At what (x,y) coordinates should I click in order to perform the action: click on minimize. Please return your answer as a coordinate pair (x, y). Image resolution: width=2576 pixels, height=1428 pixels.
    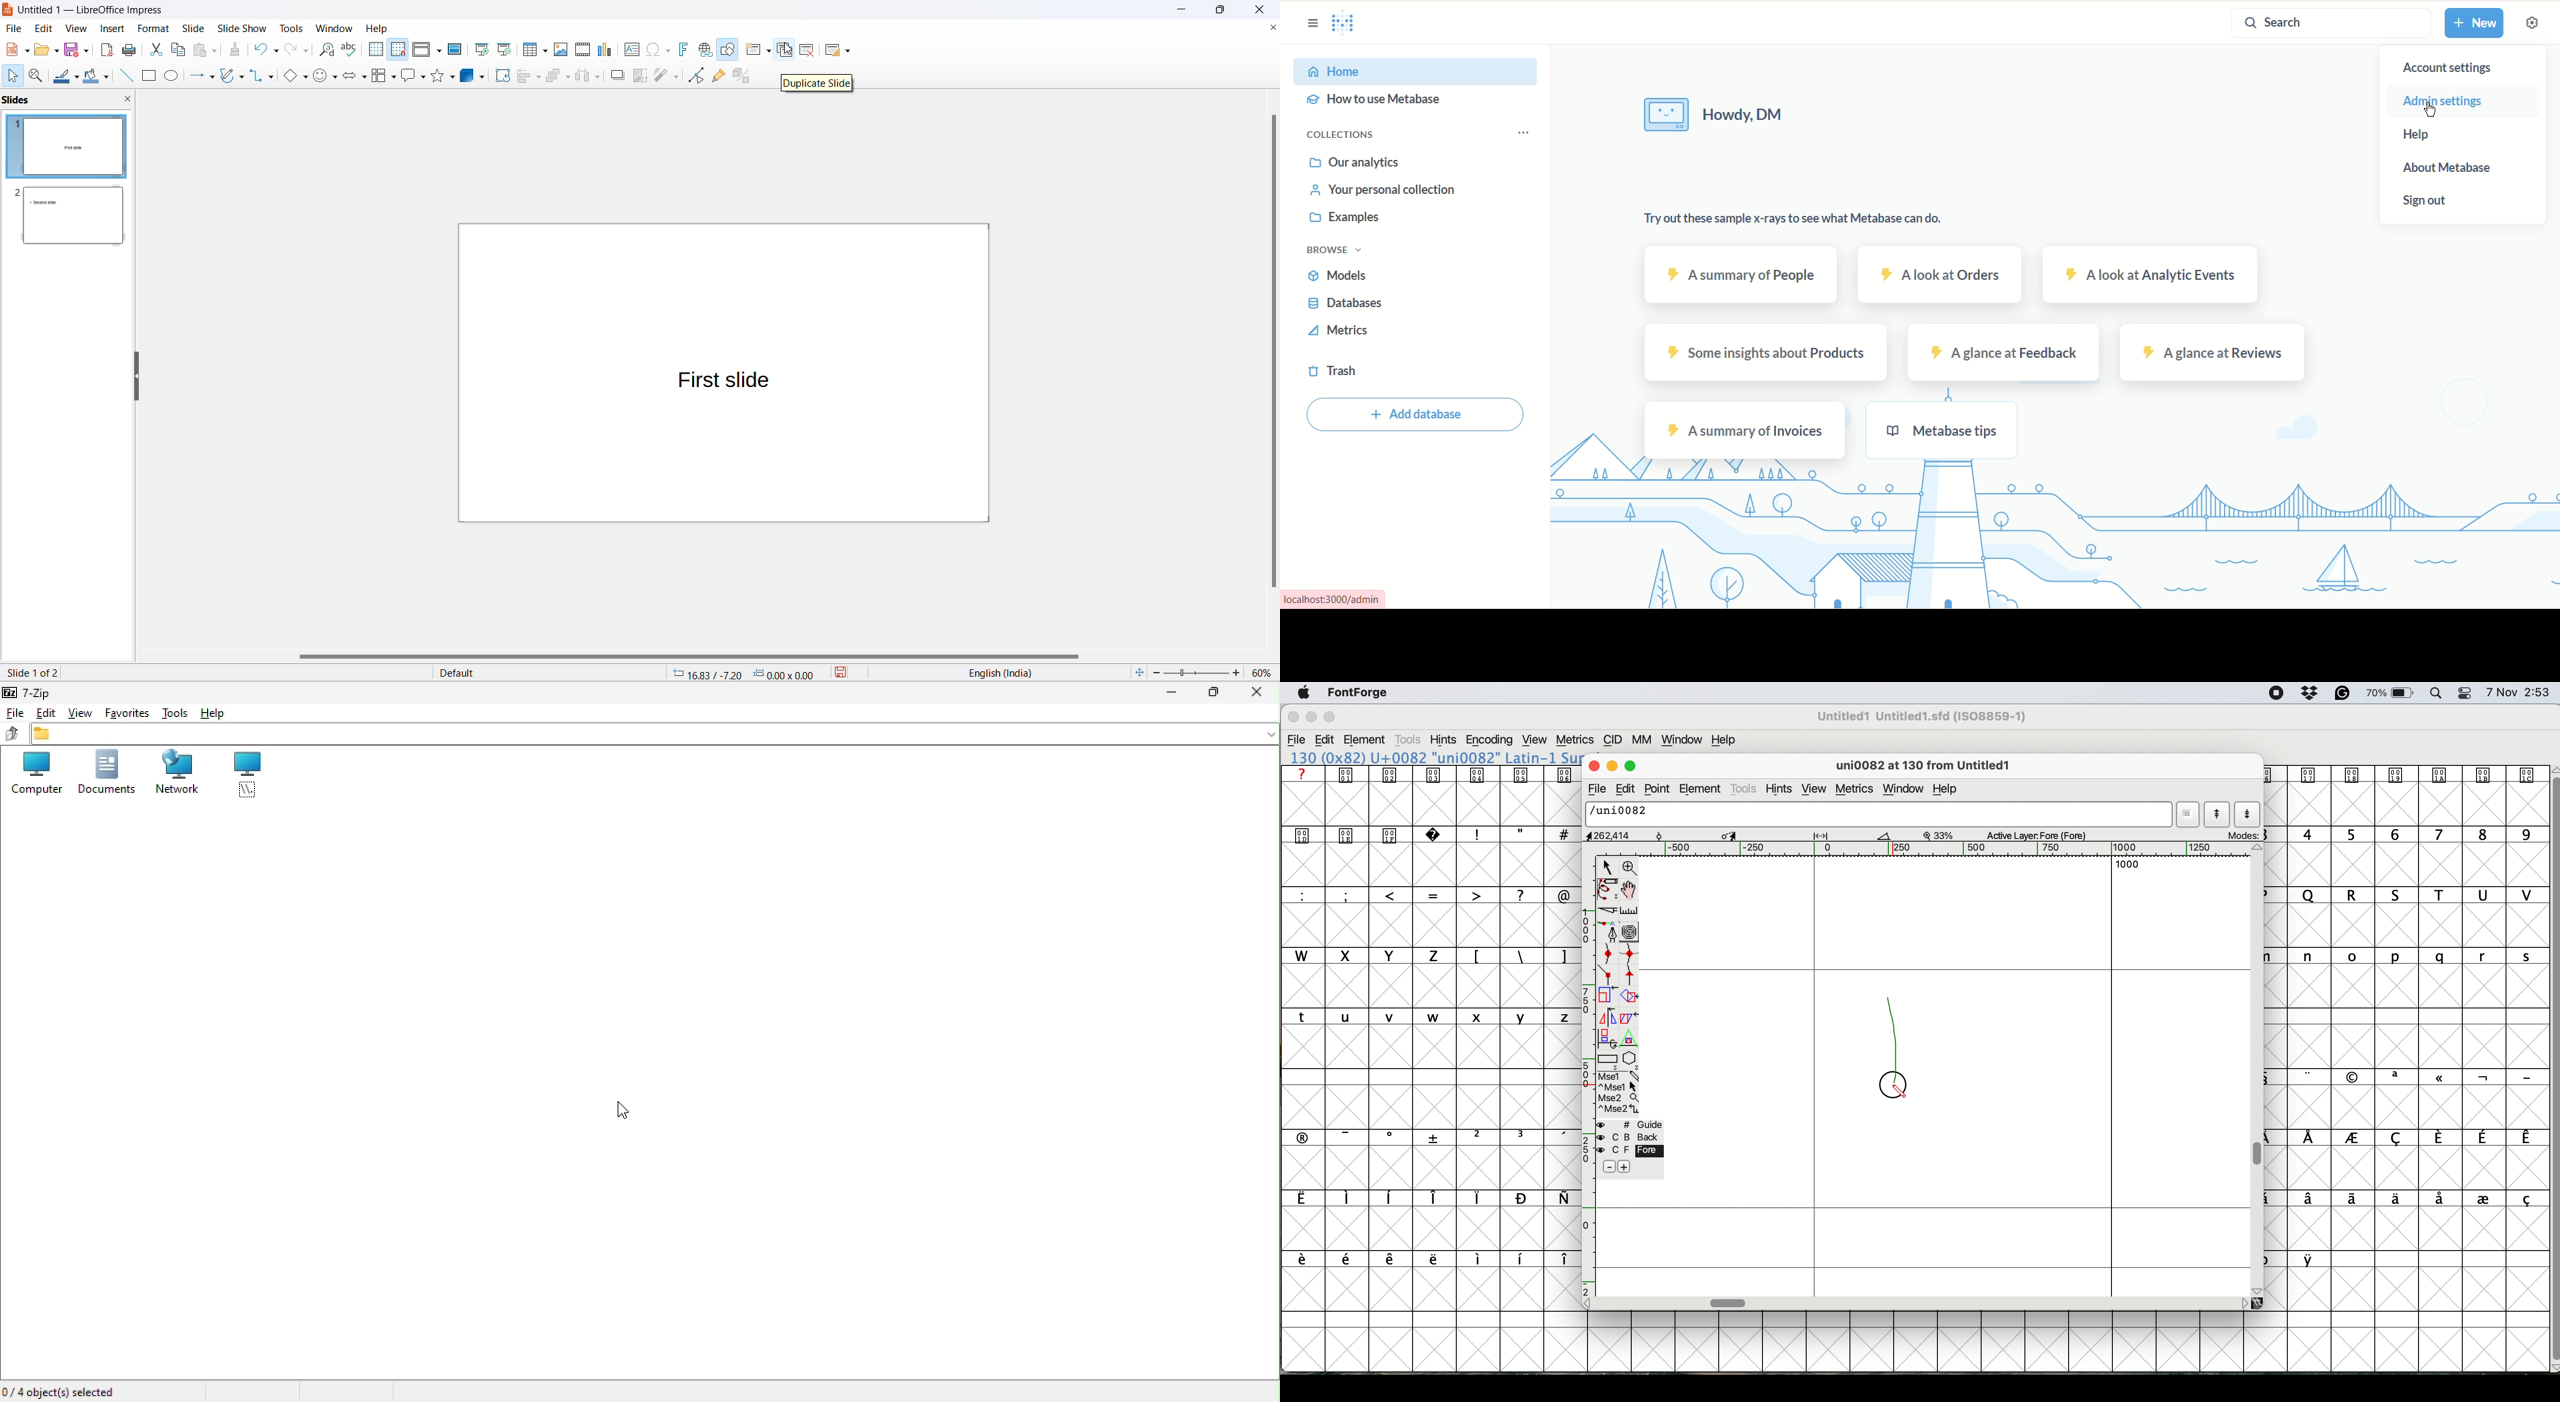
    Looking at the image, I should click on (1183, 10).